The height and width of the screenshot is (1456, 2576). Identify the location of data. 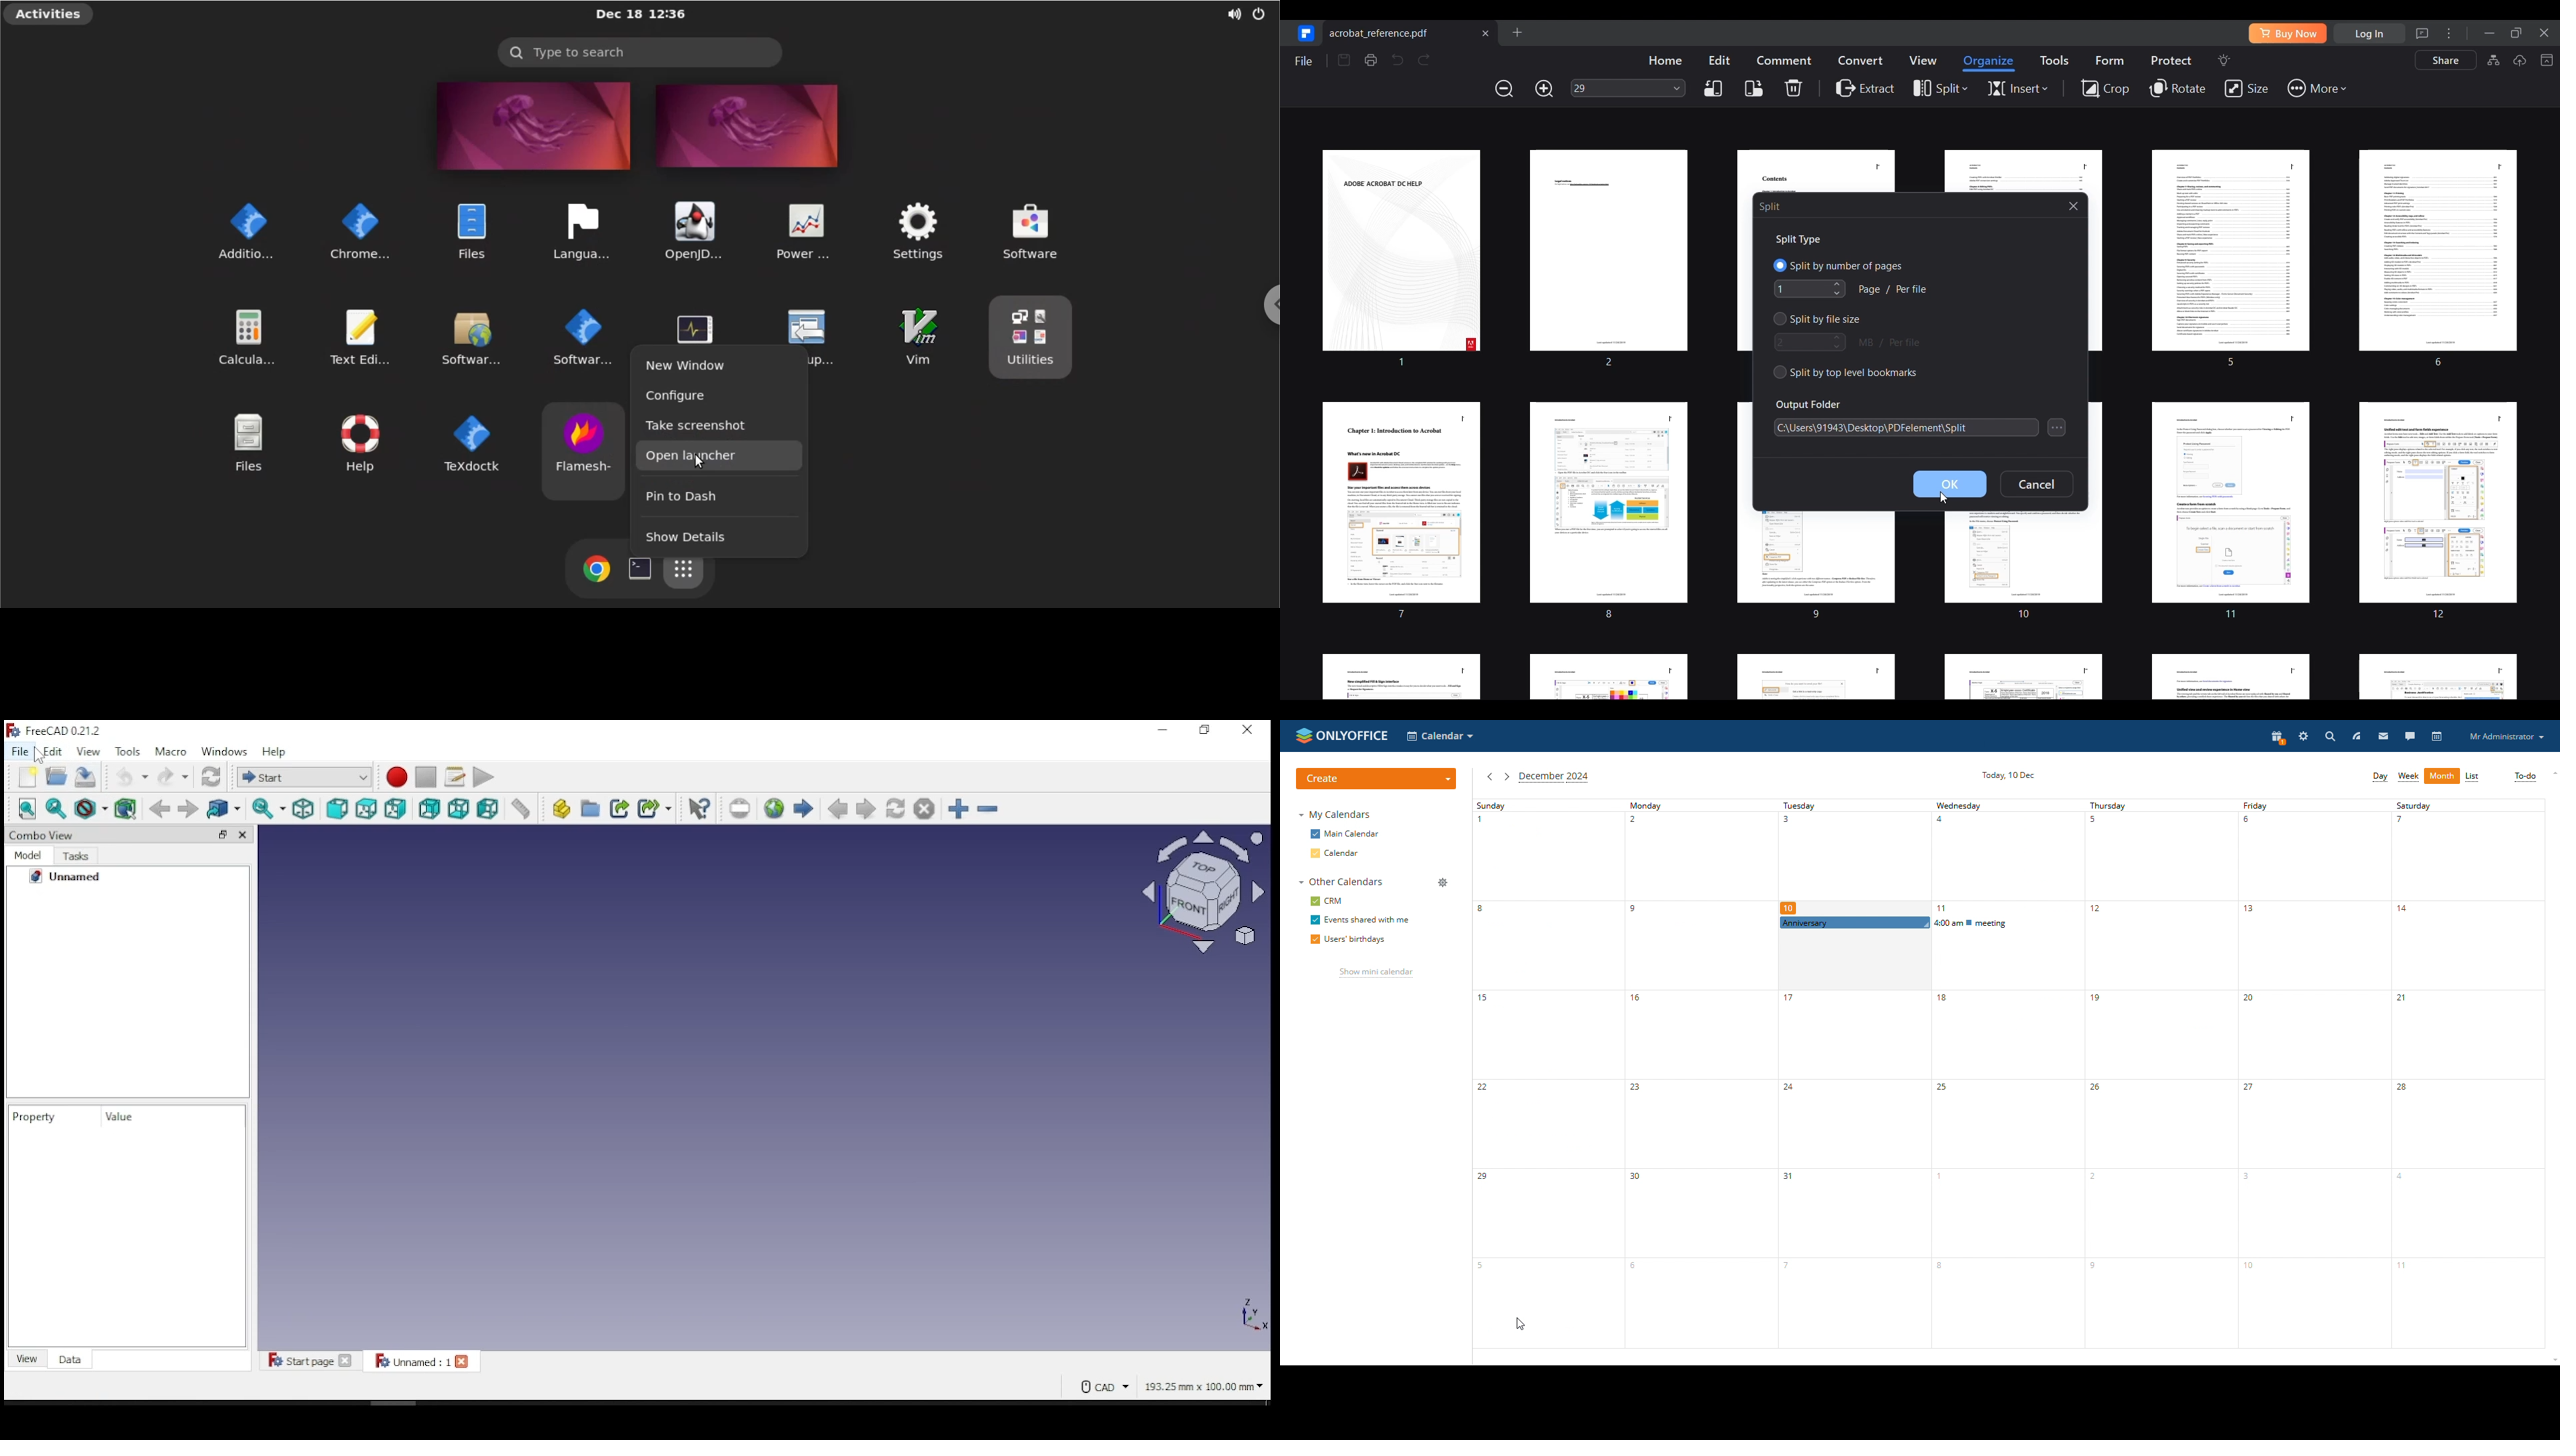
(69, 1359).